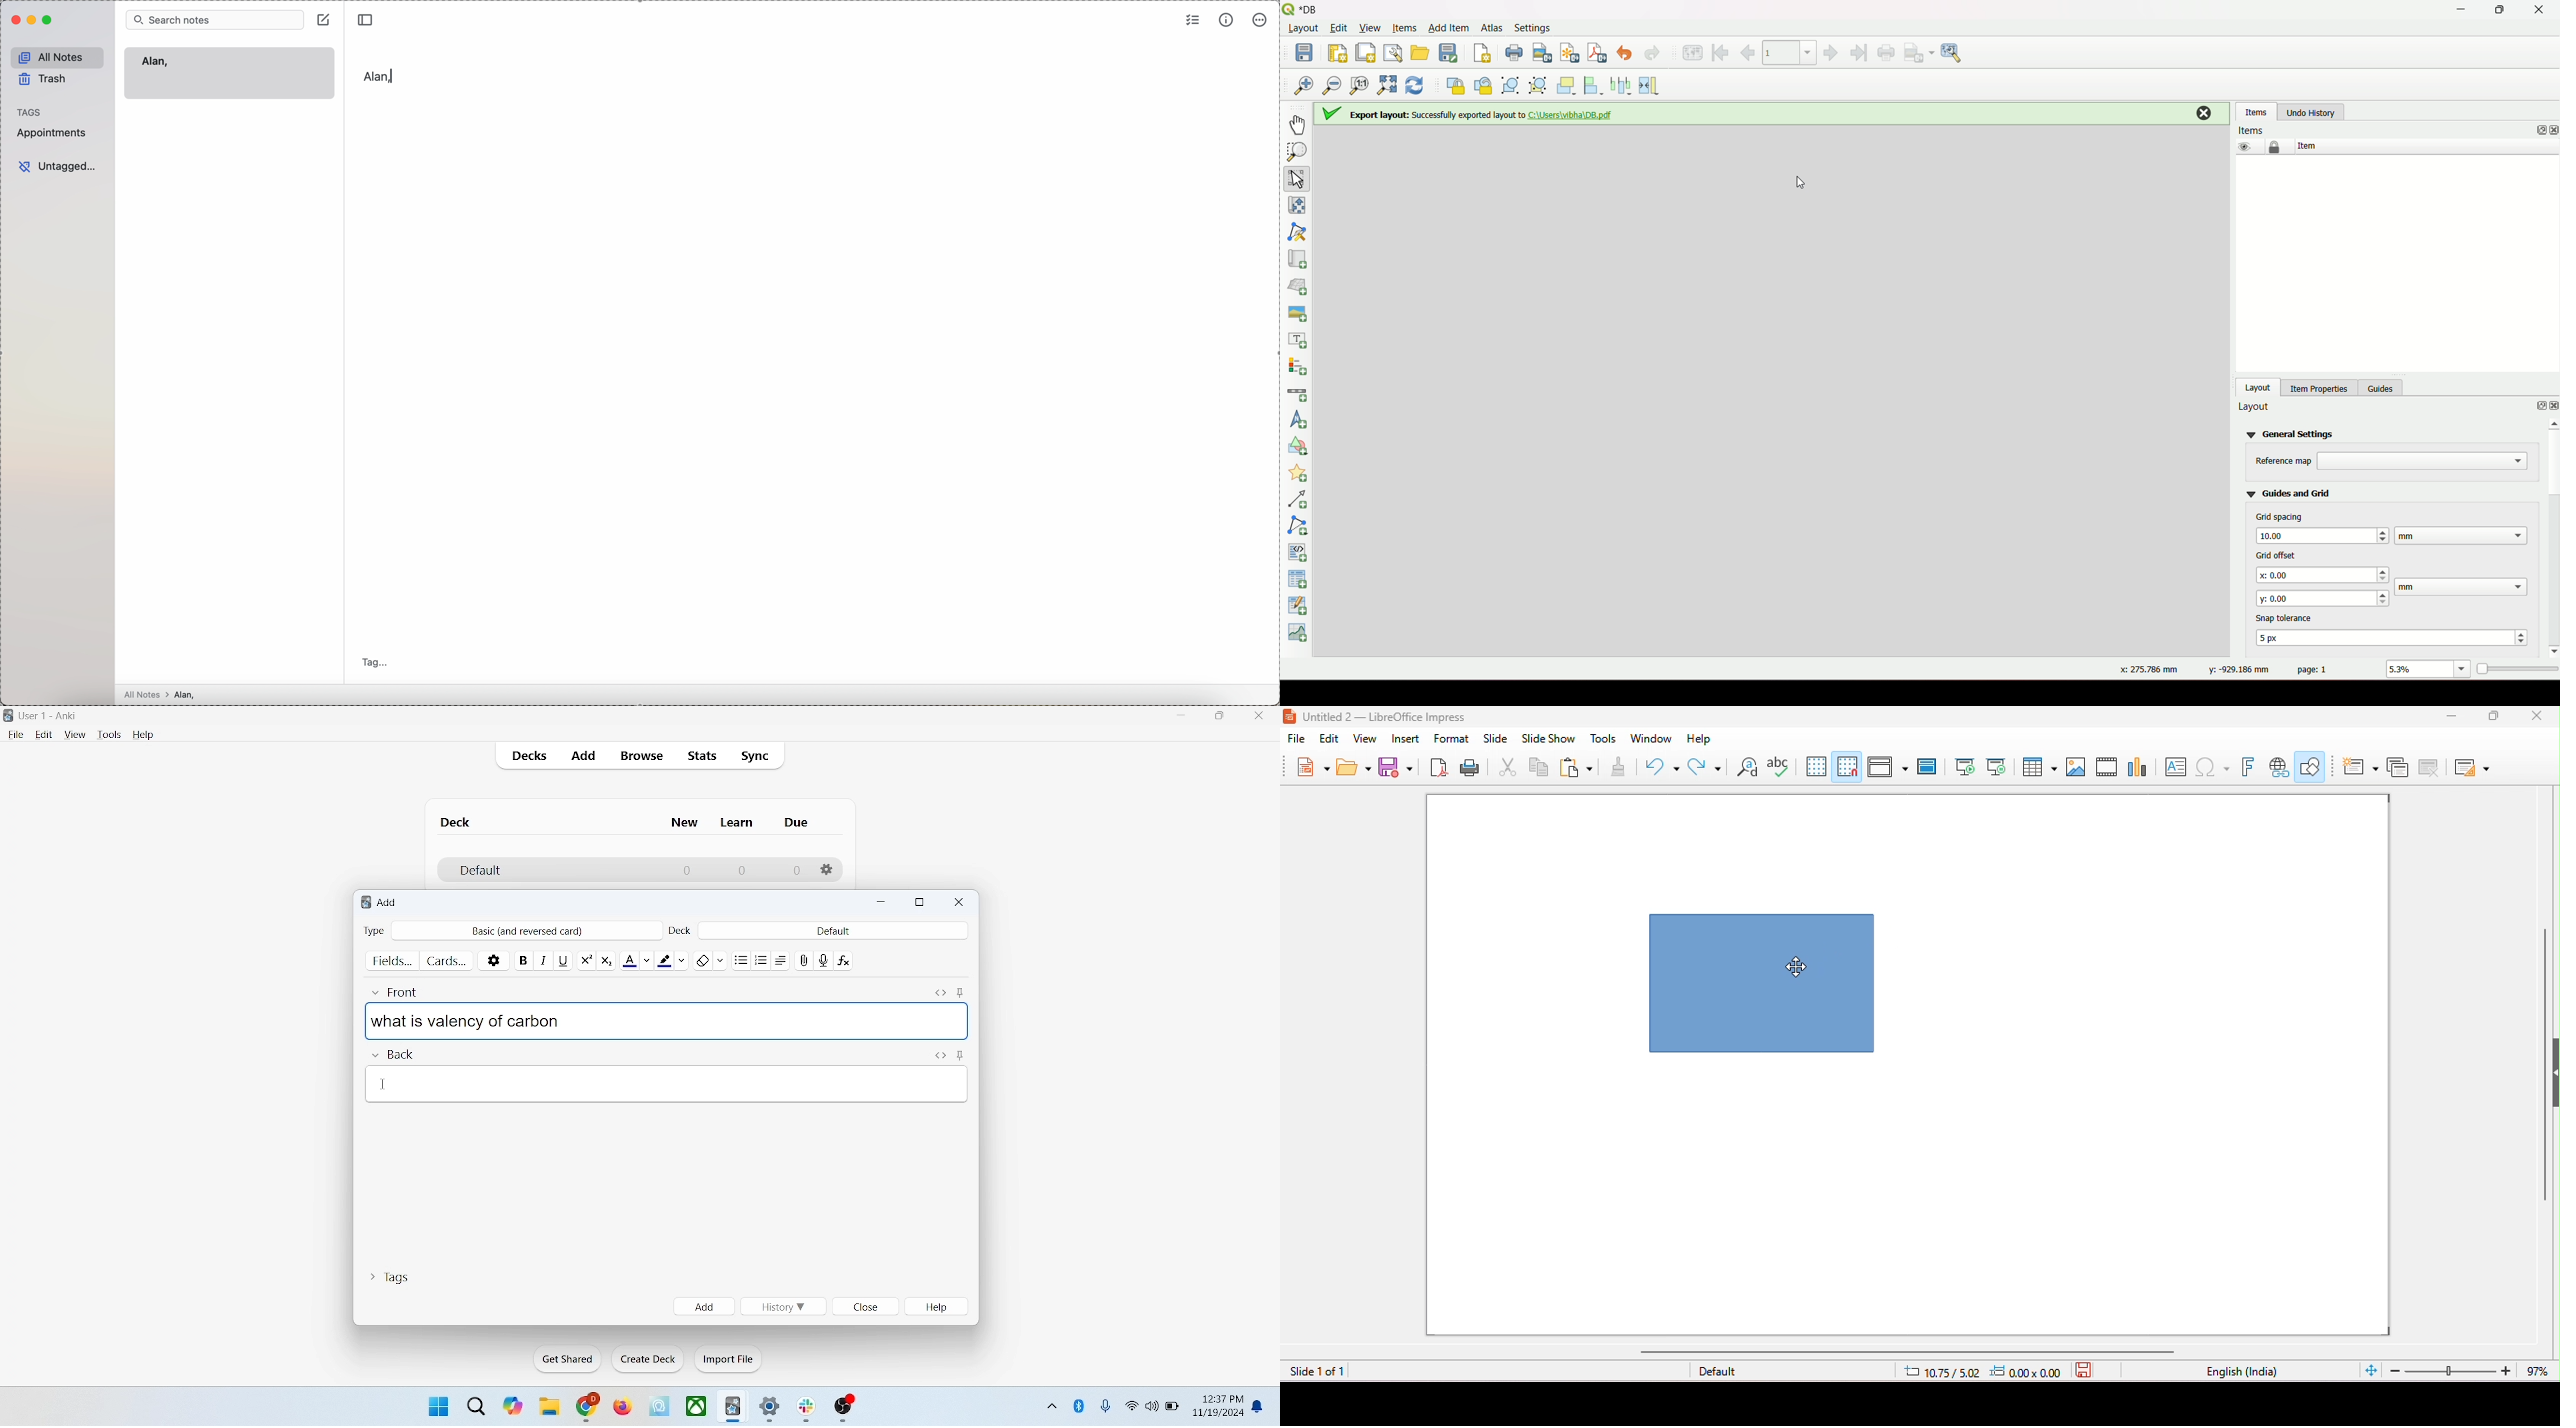 This screenshot has height=1428, width=2576. I want to click on text box, so click(2461, 535).